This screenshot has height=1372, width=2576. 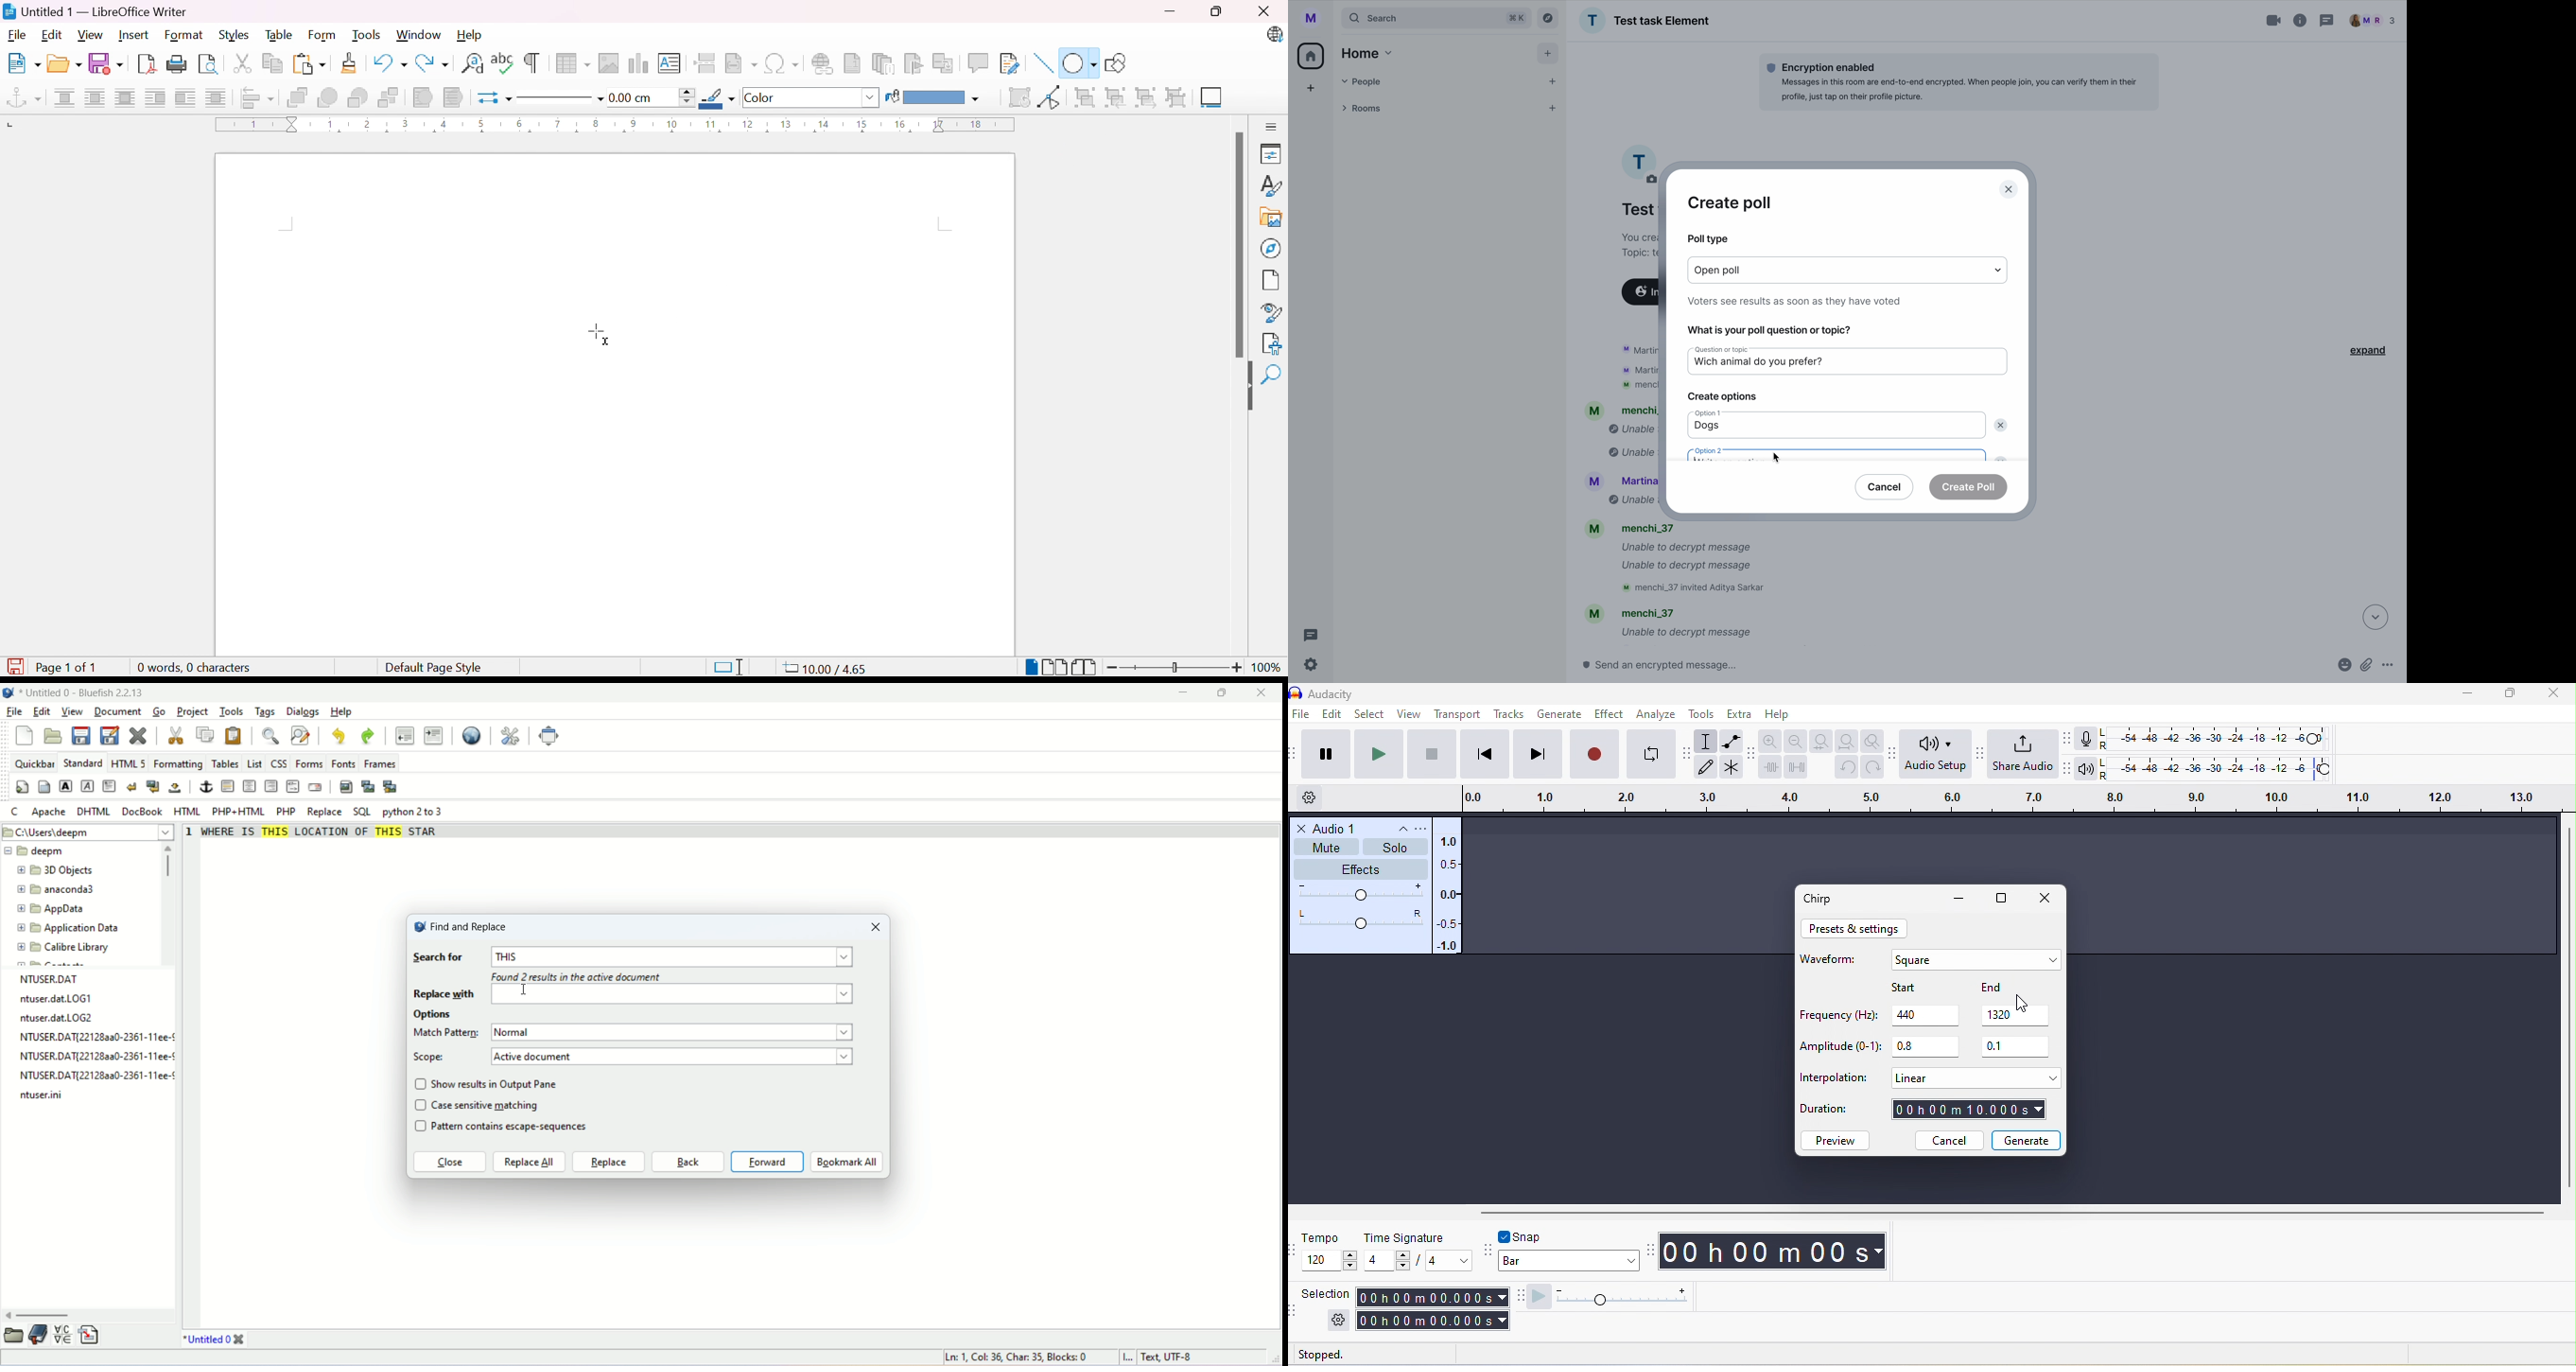 I want to click on interpolation:, so click(x=1835, y=1078).